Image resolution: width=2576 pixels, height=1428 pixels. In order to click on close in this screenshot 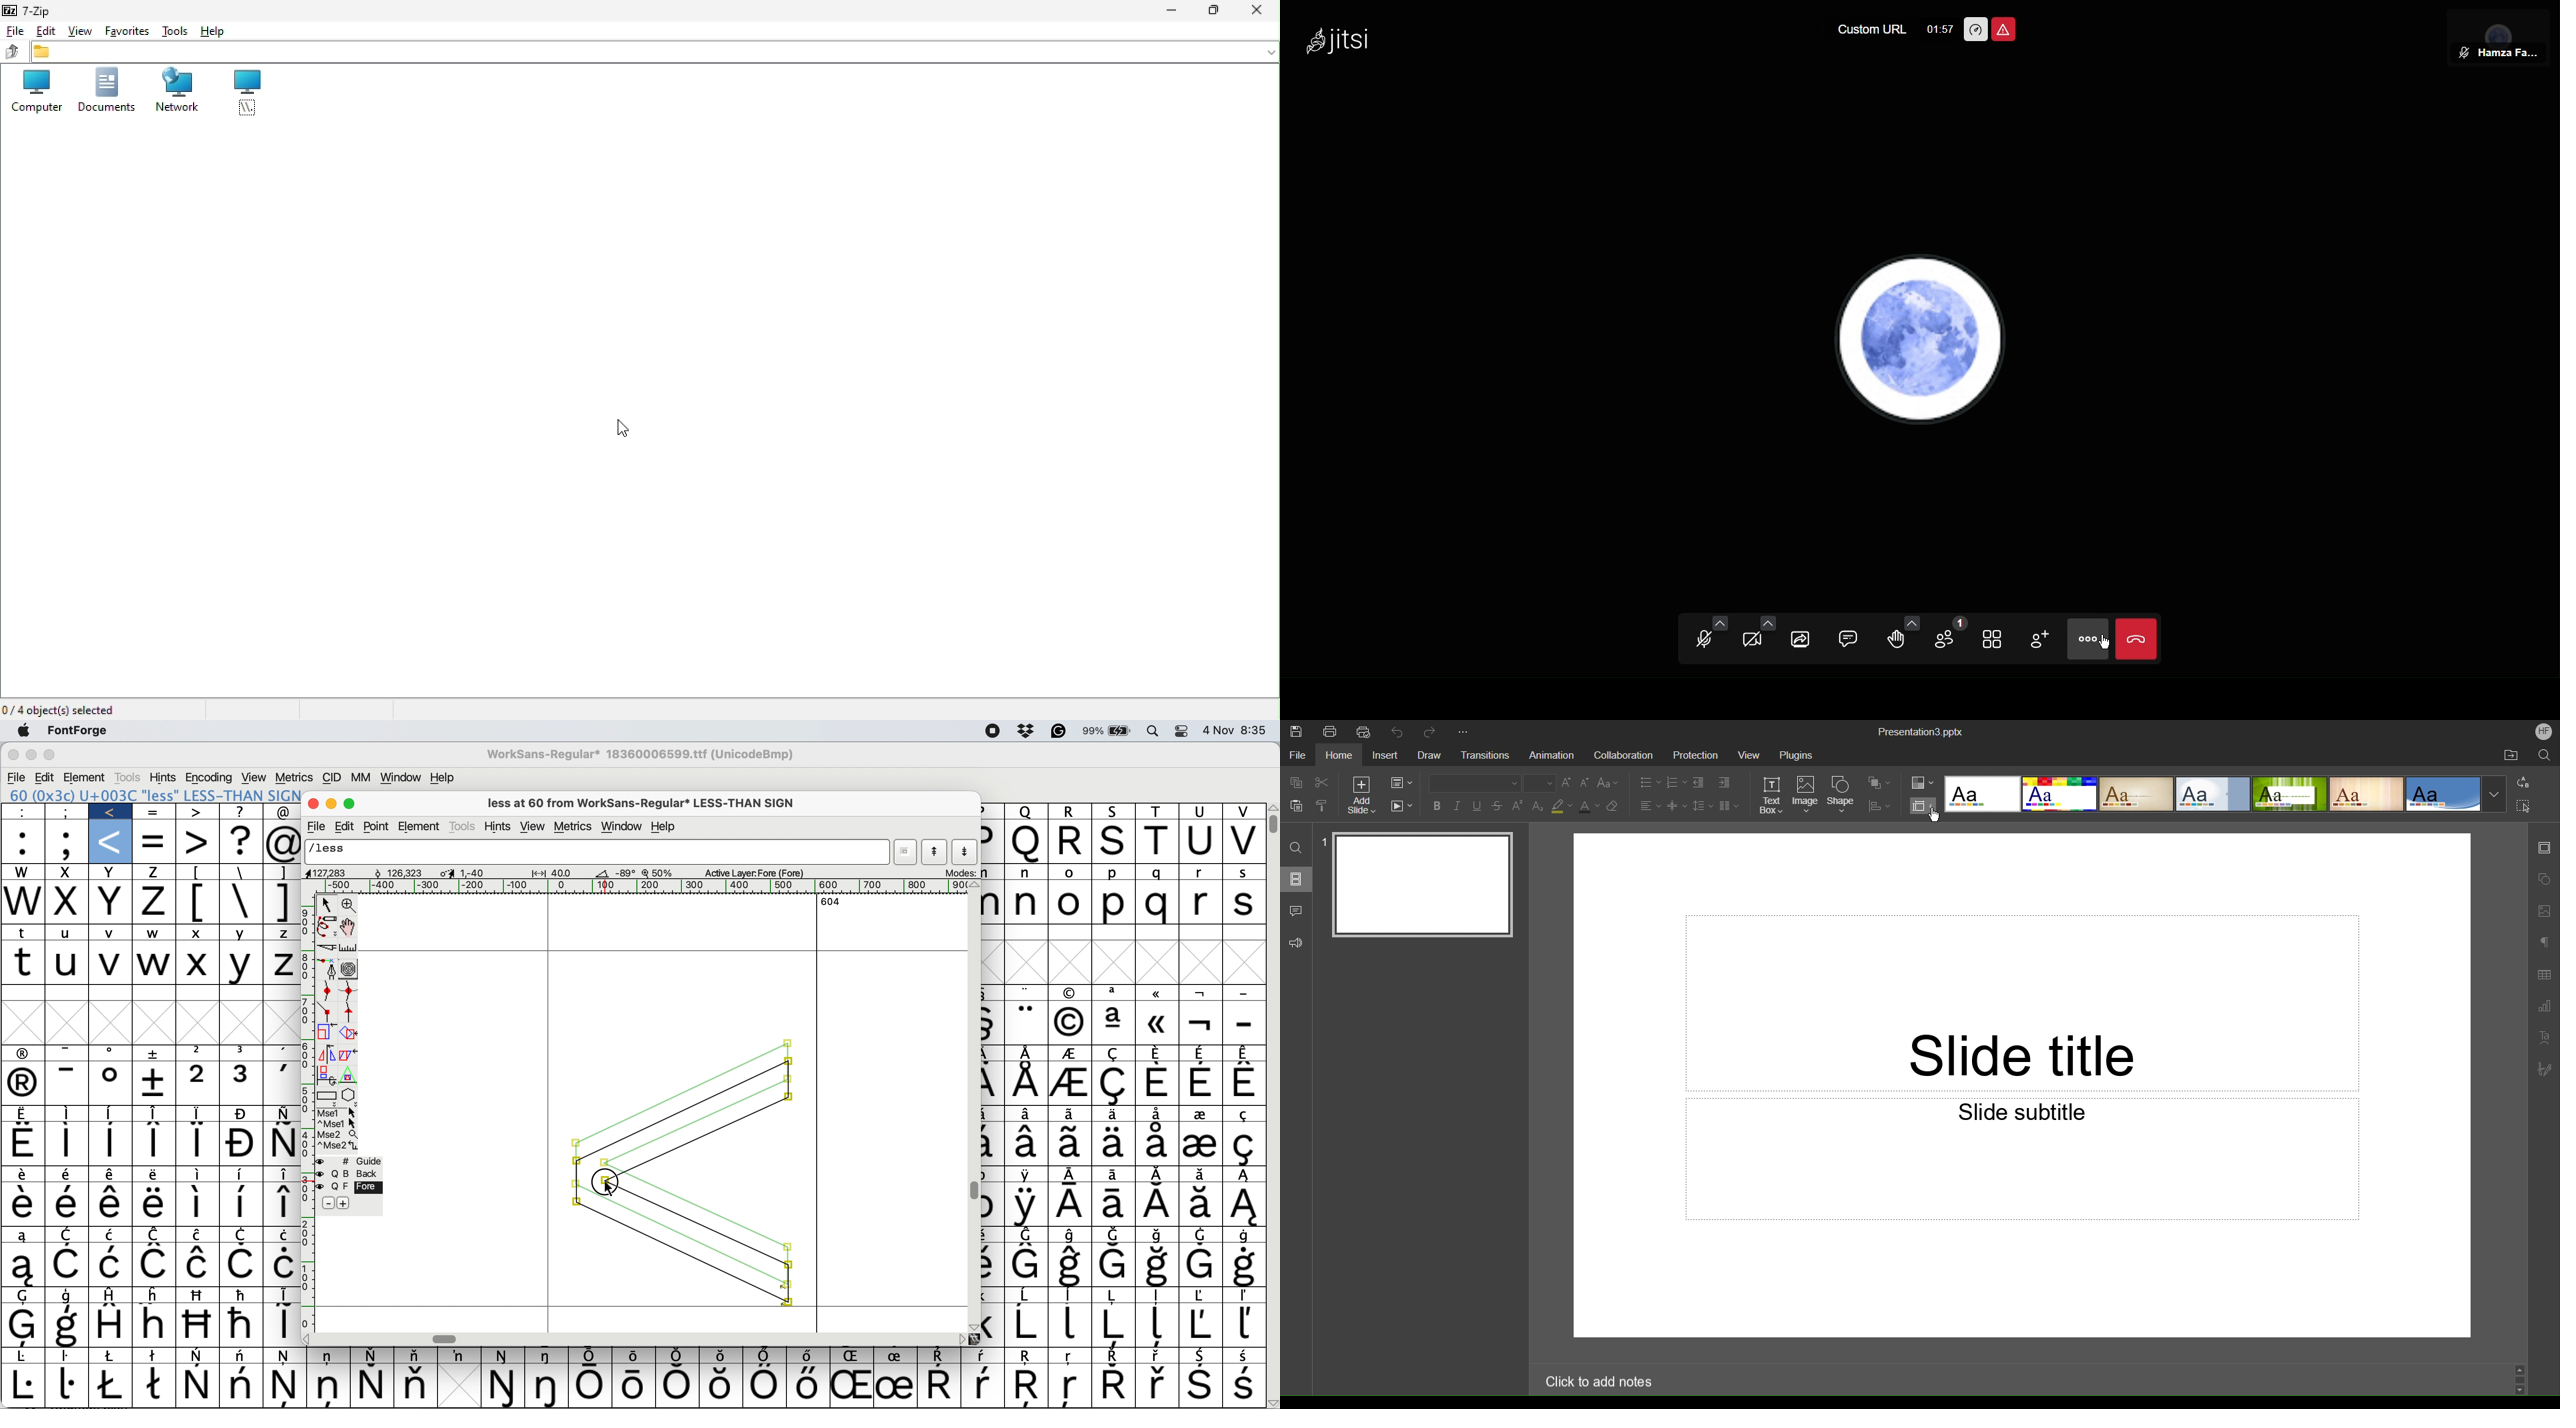, I will do `click(313, 805)`.